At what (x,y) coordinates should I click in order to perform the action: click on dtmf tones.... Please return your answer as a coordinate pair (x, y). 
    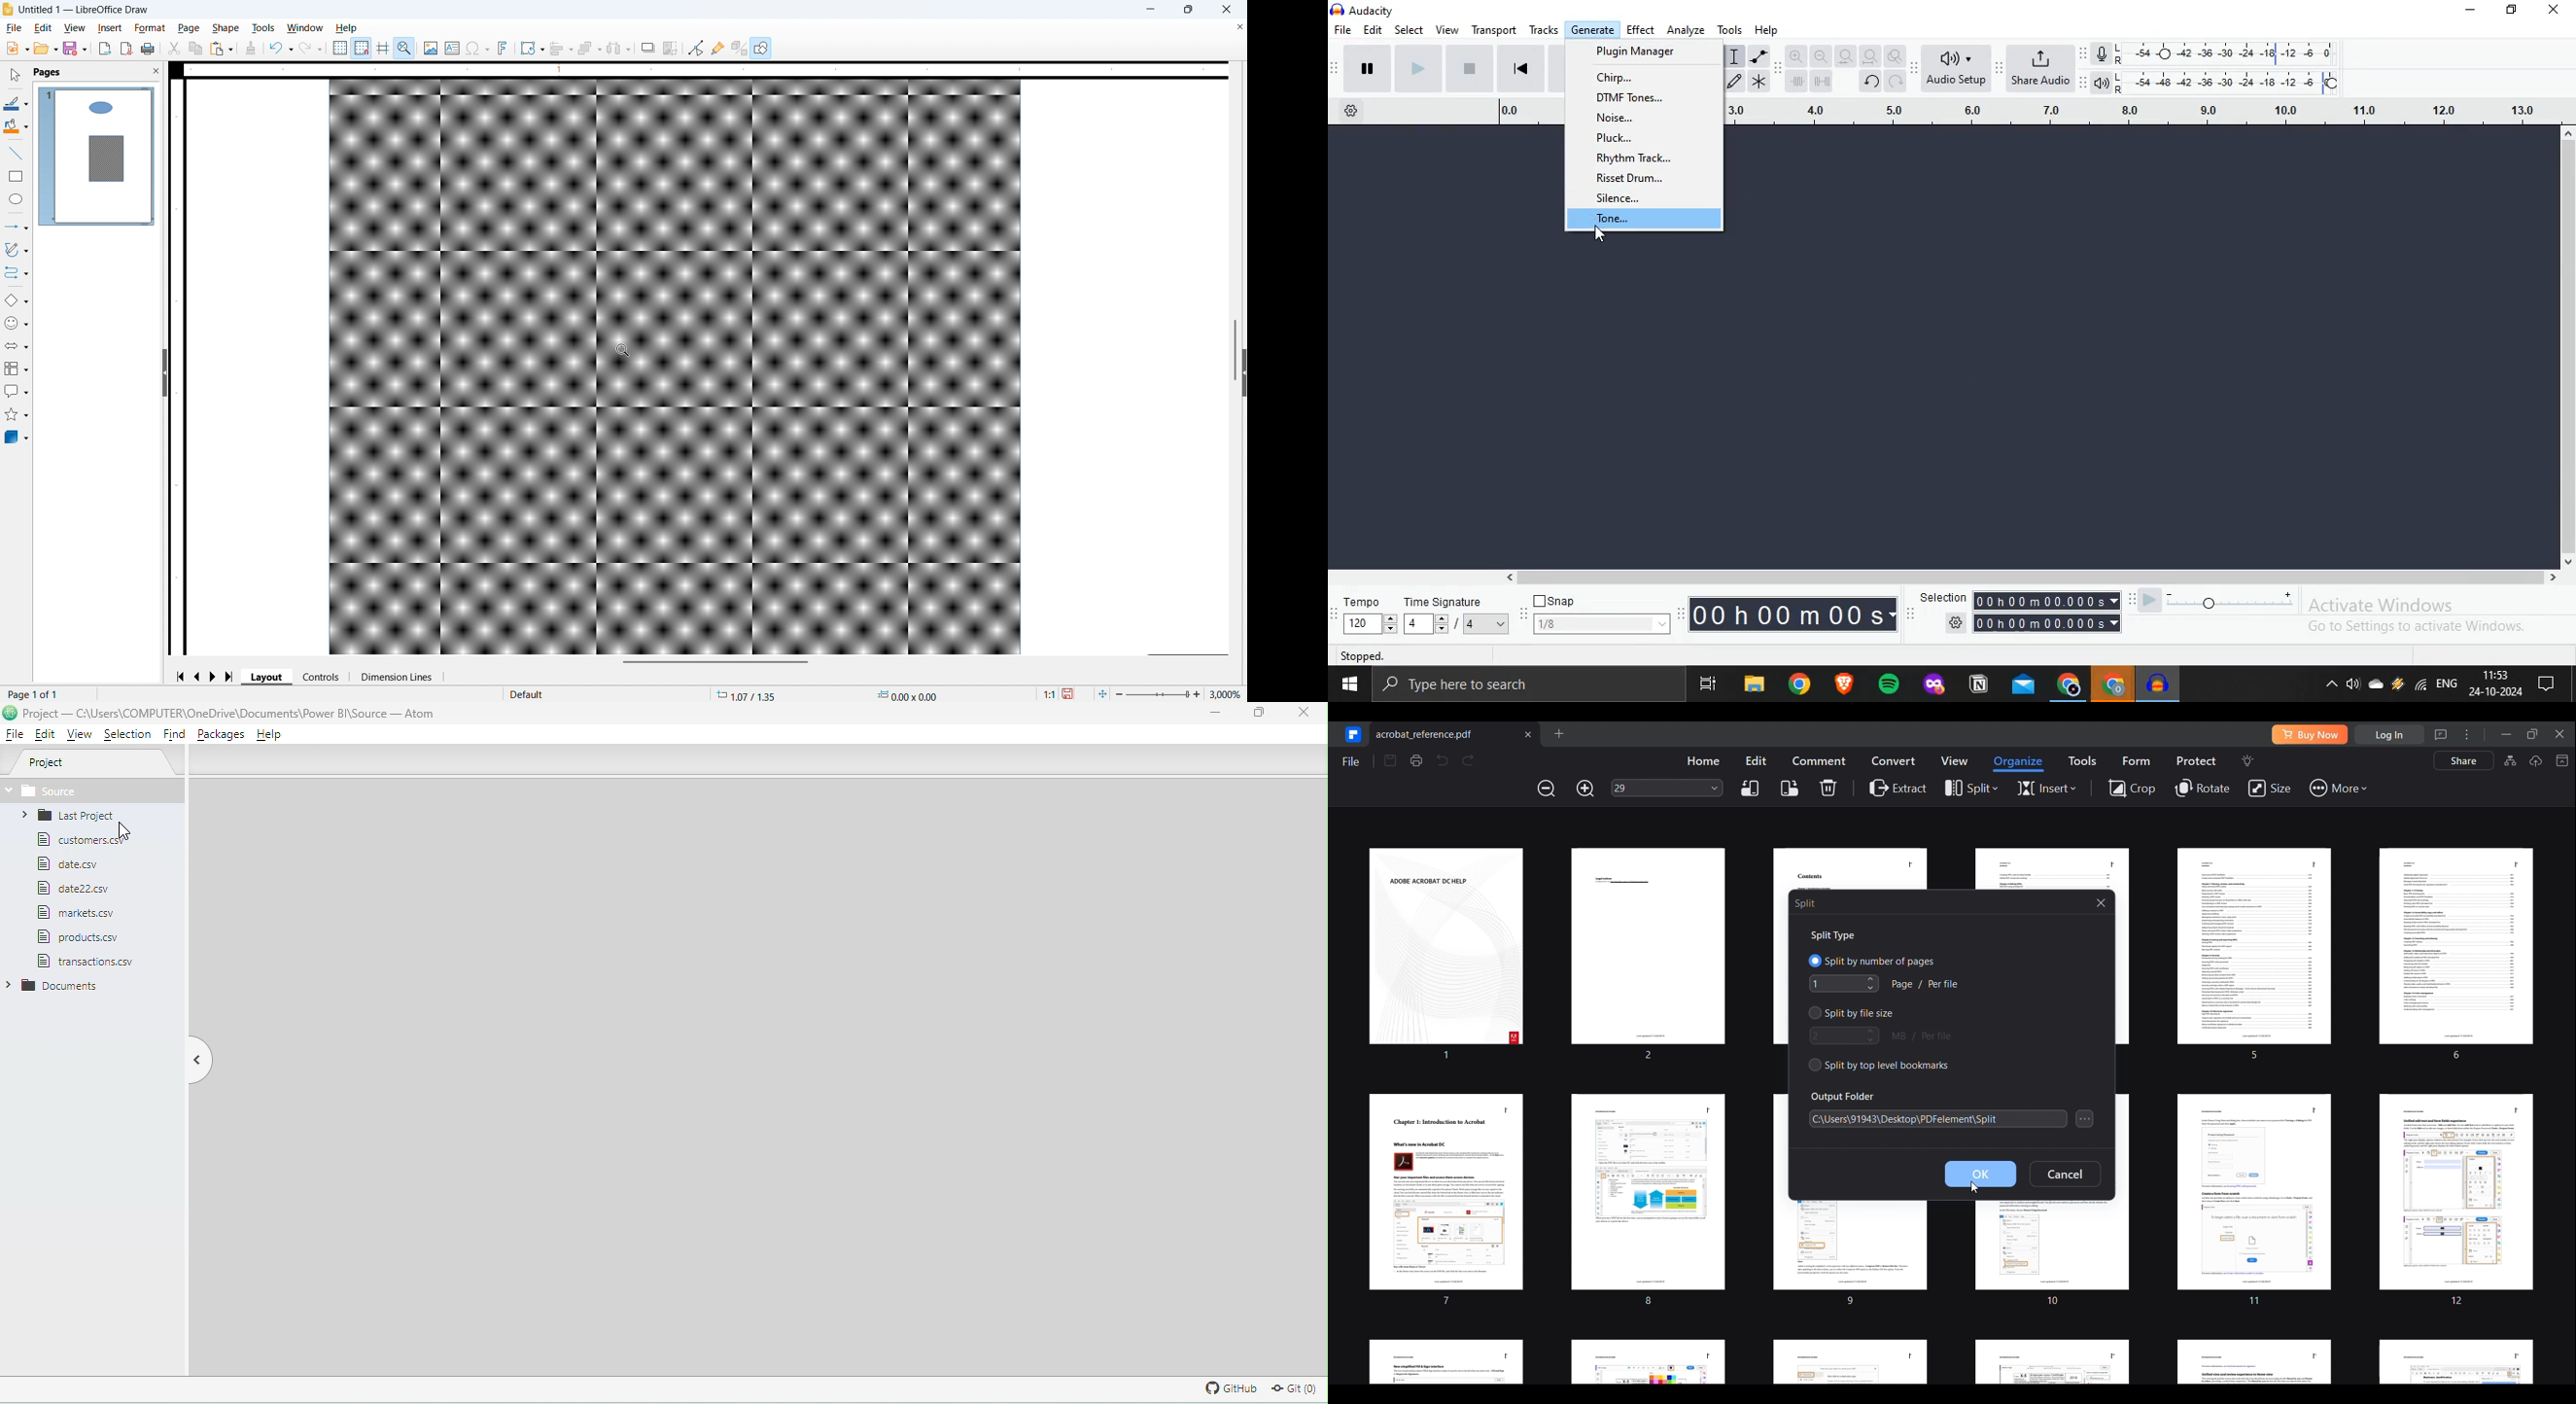
    Looking at the image, I should click on (1635, 98).